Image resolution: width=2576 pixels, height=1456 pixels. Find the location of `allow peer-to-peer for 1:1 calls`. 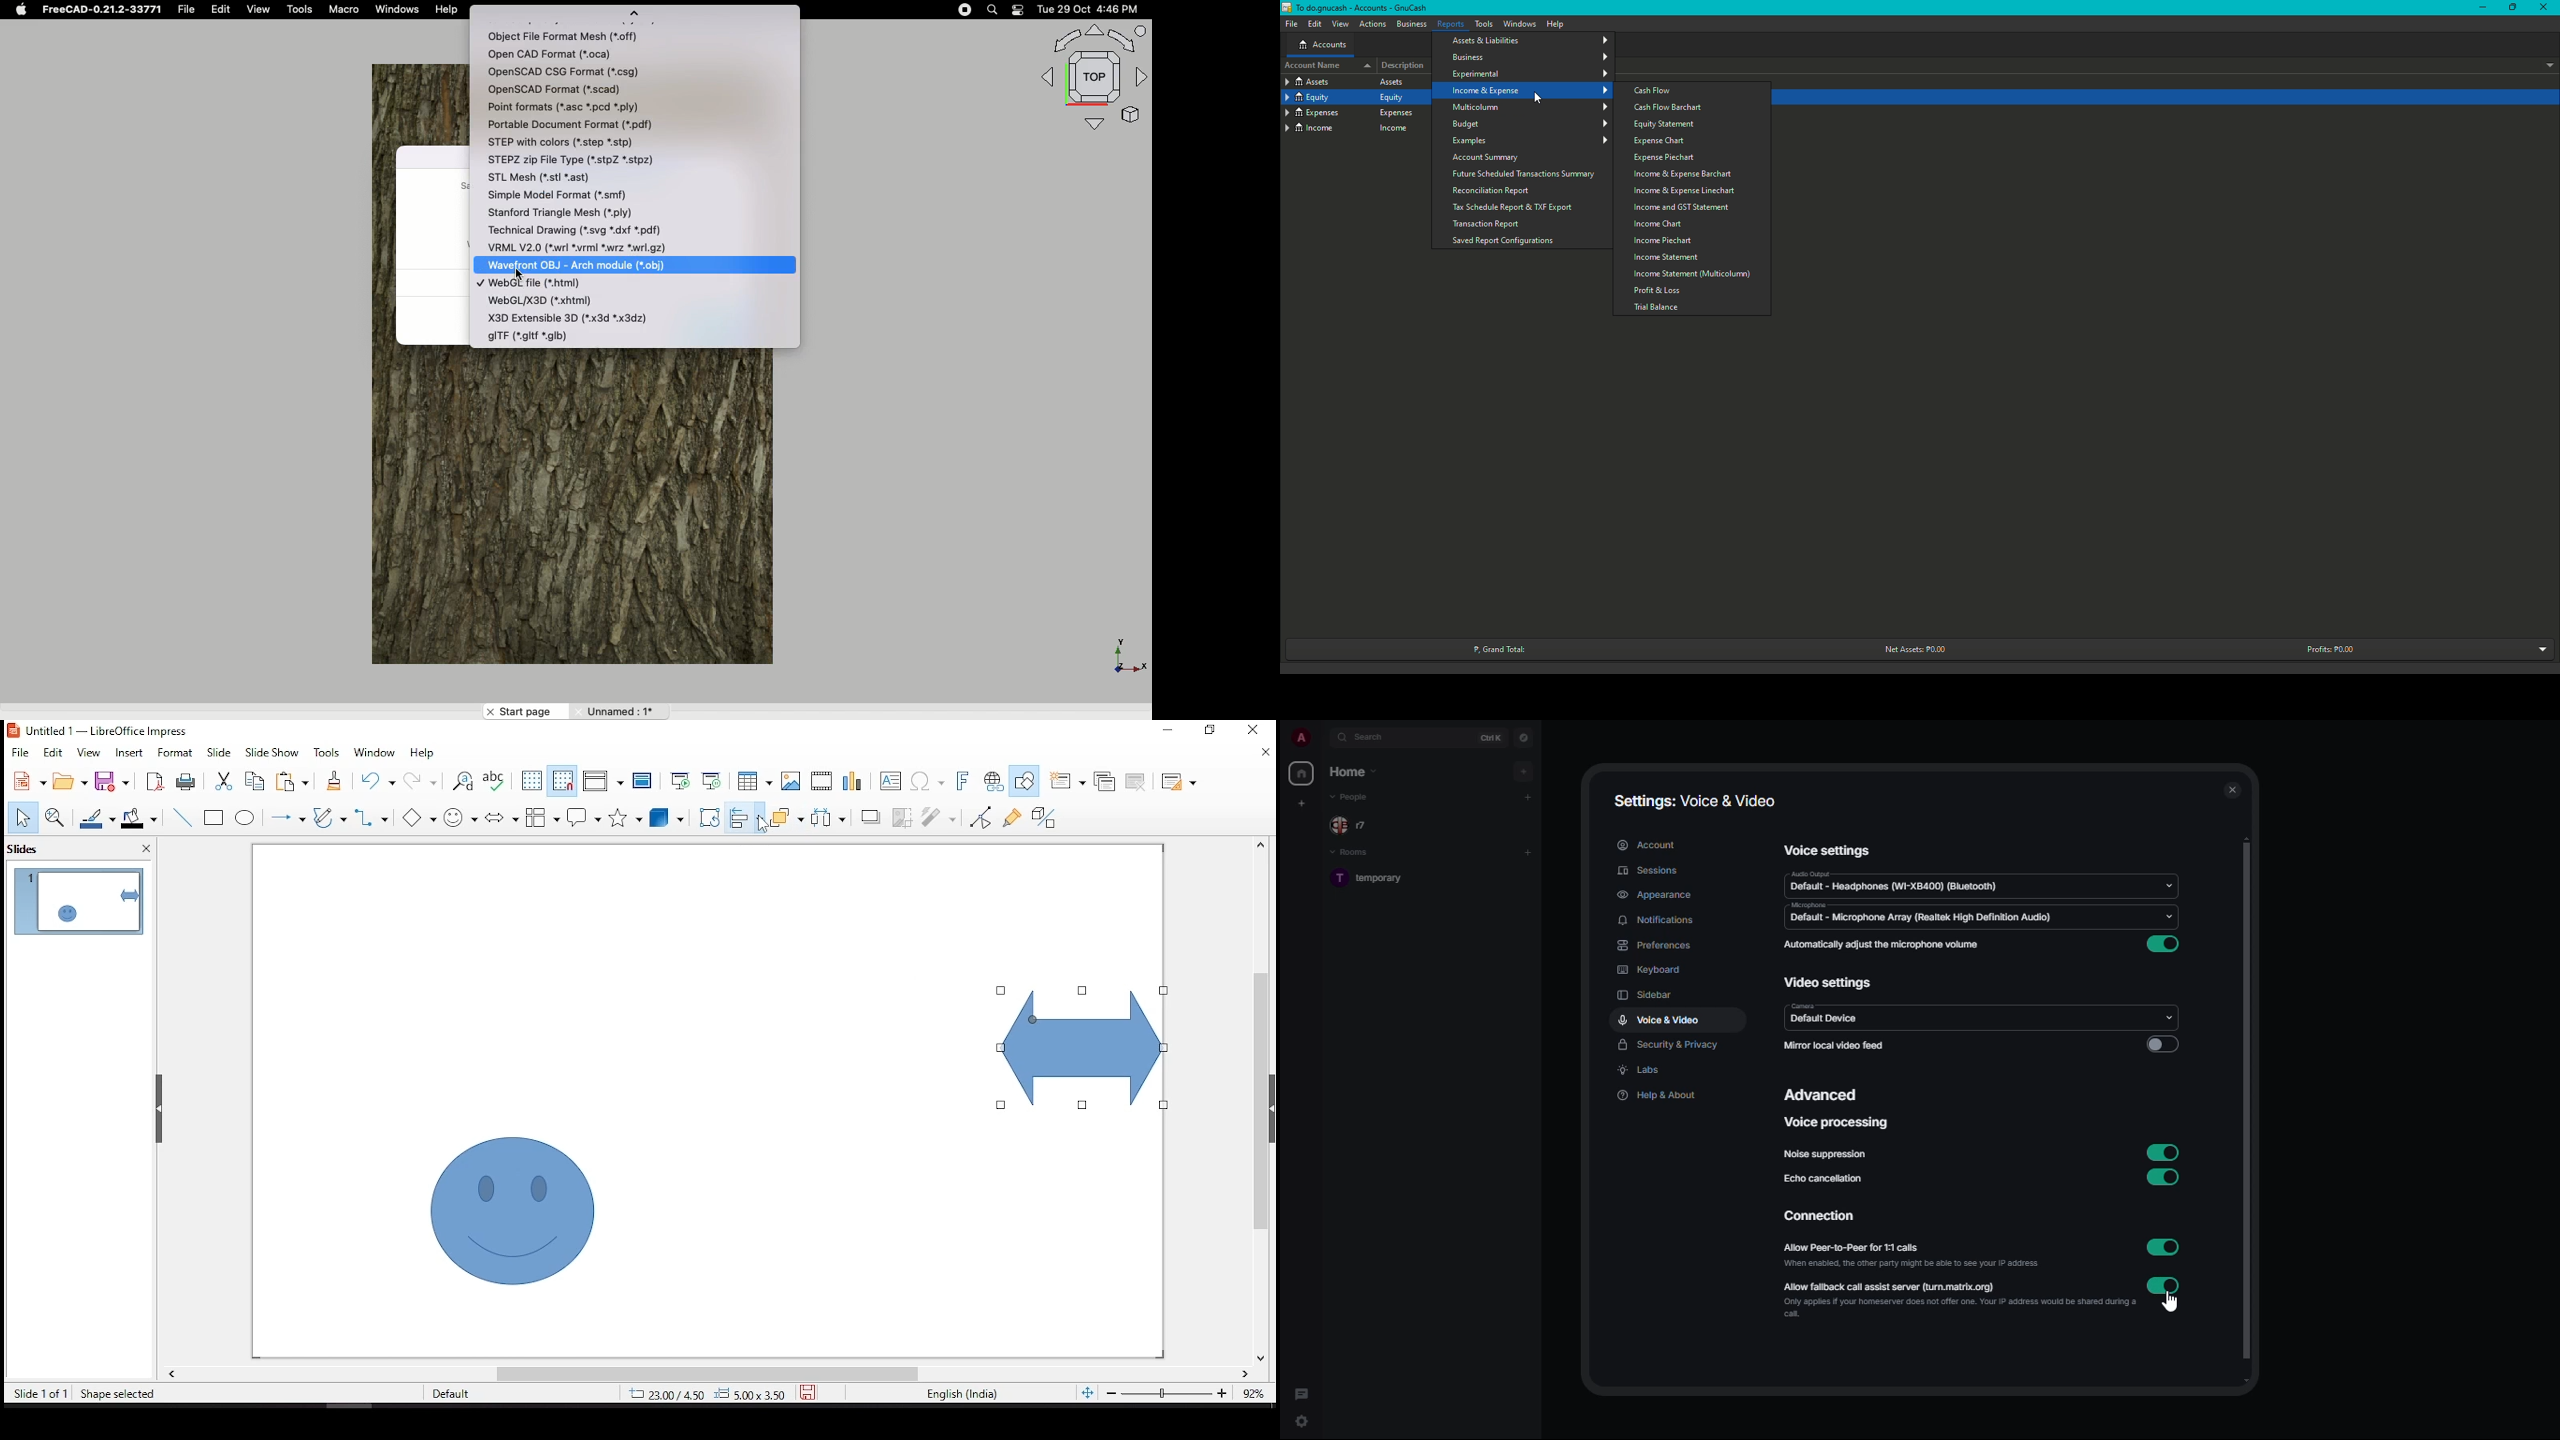

allow peer-to-peer for 1:1 calls is located at coordinates (1883, 1247).